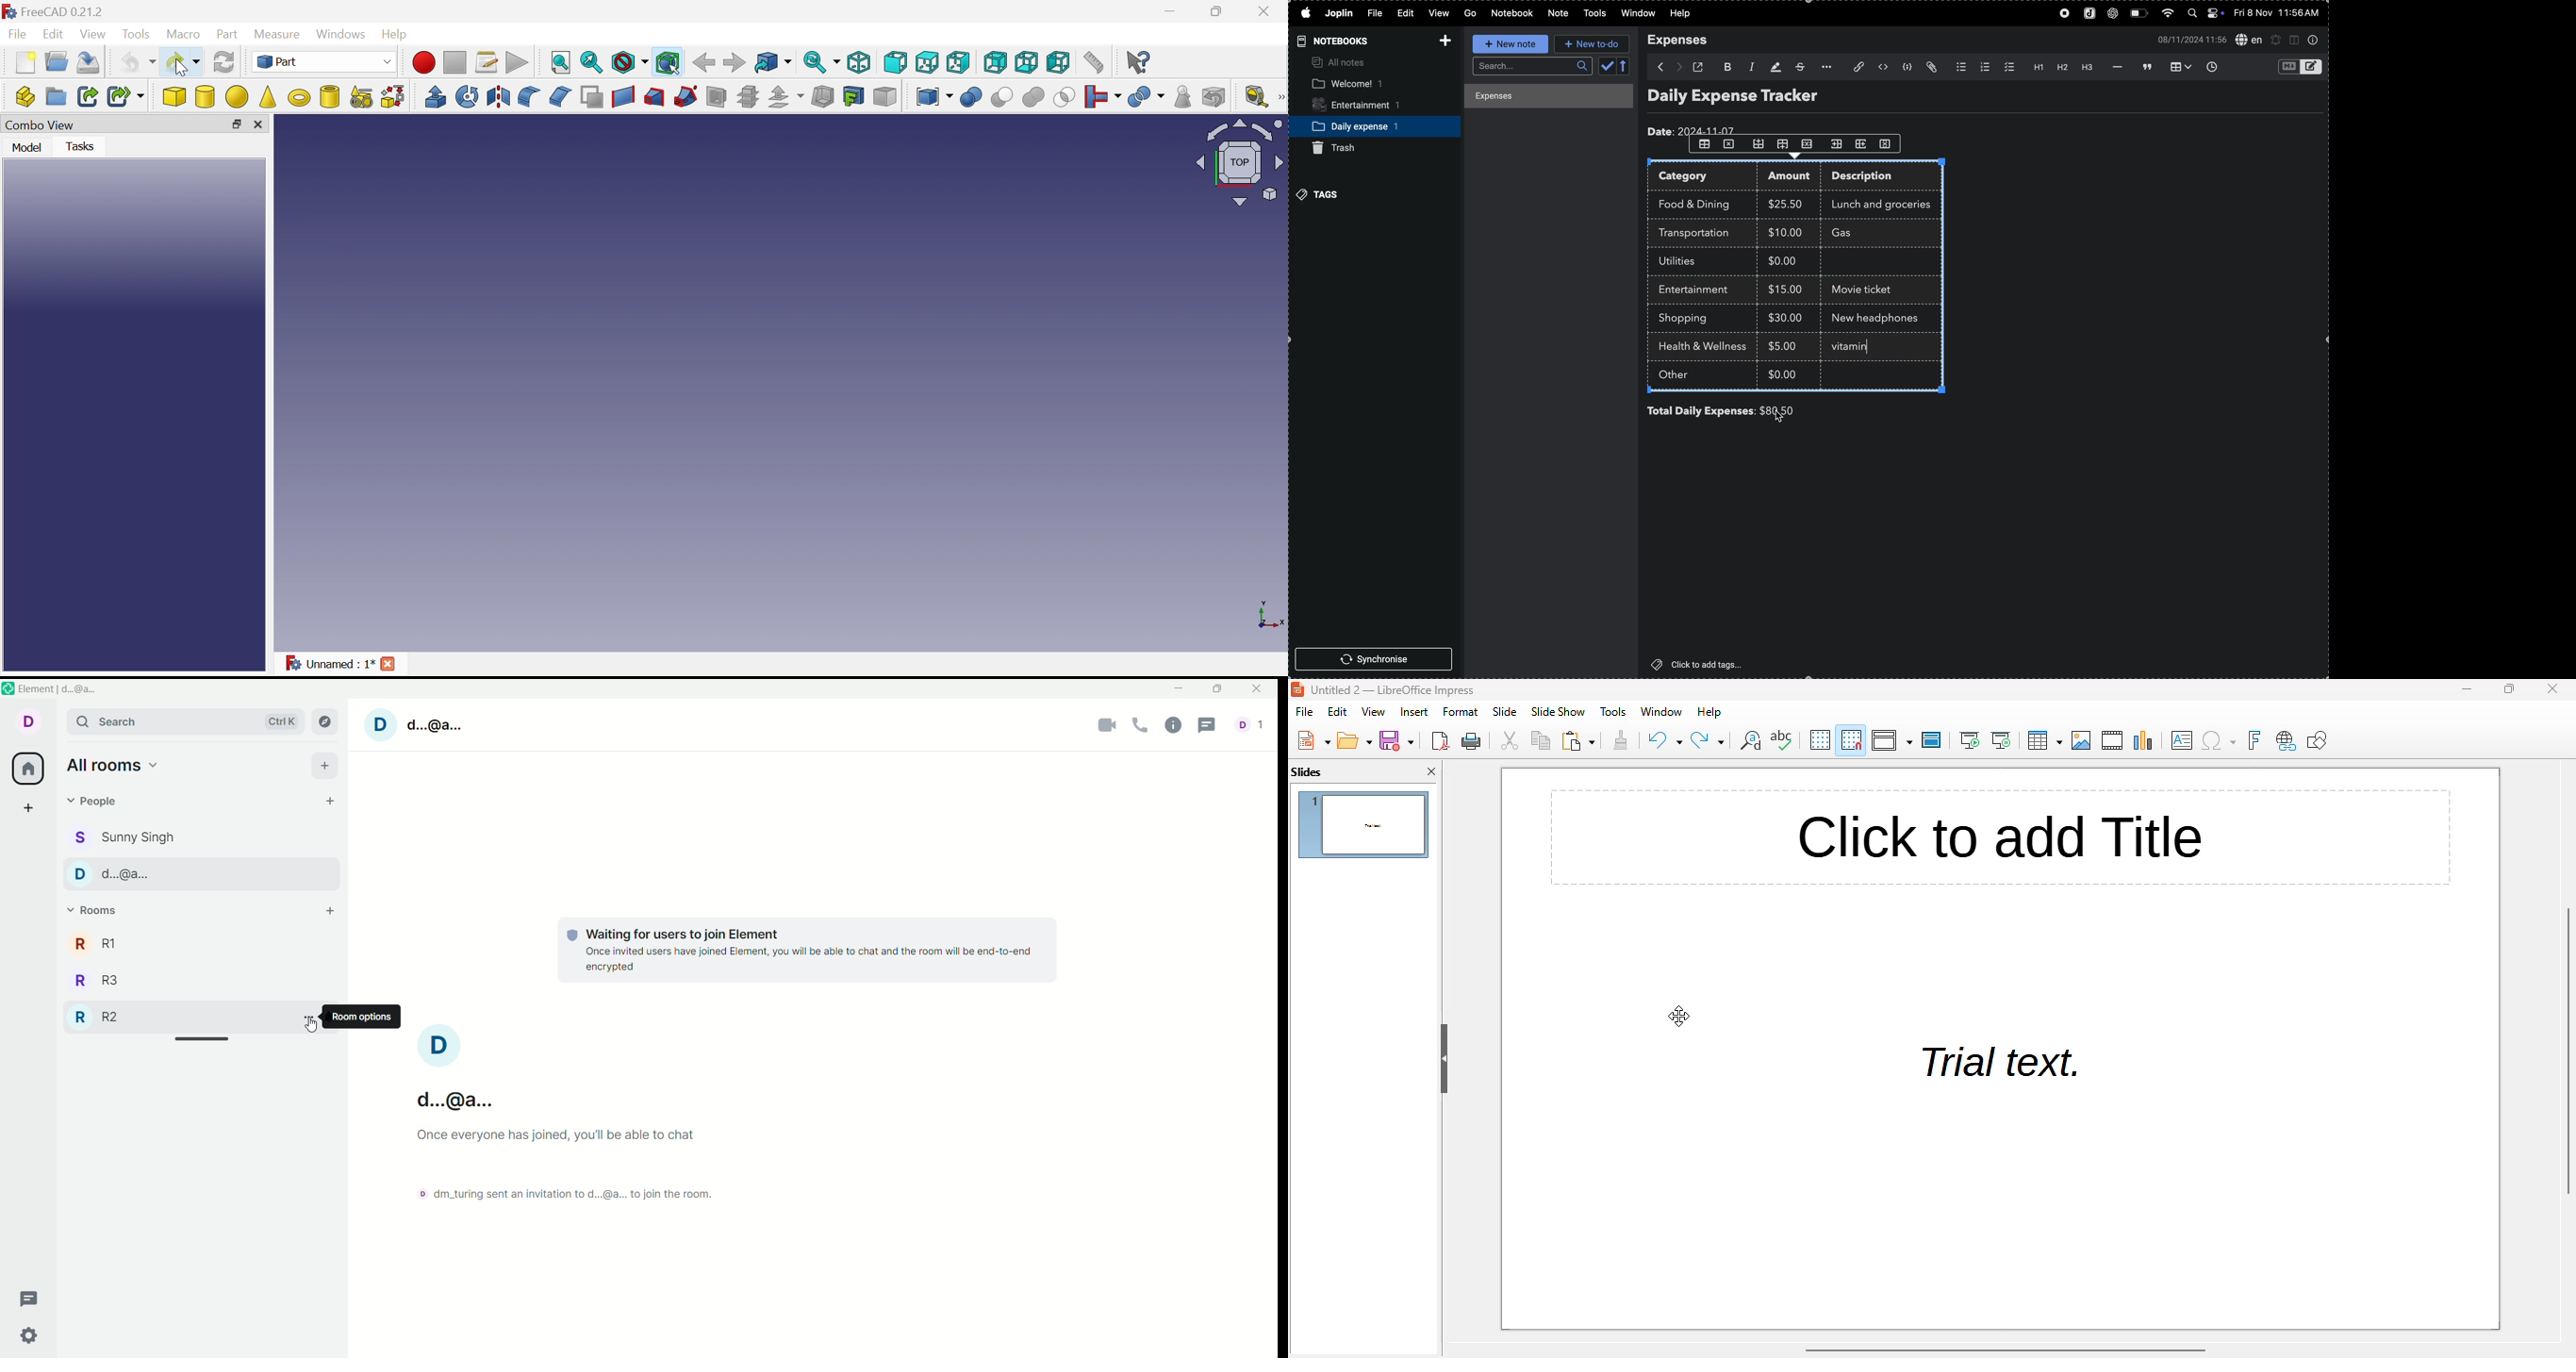 This screenshot has height=1372, width=2576. What do you see at coordinates (2509, 687) in the screenshot?
I see `maximize` at bounding box center [2509, 687].